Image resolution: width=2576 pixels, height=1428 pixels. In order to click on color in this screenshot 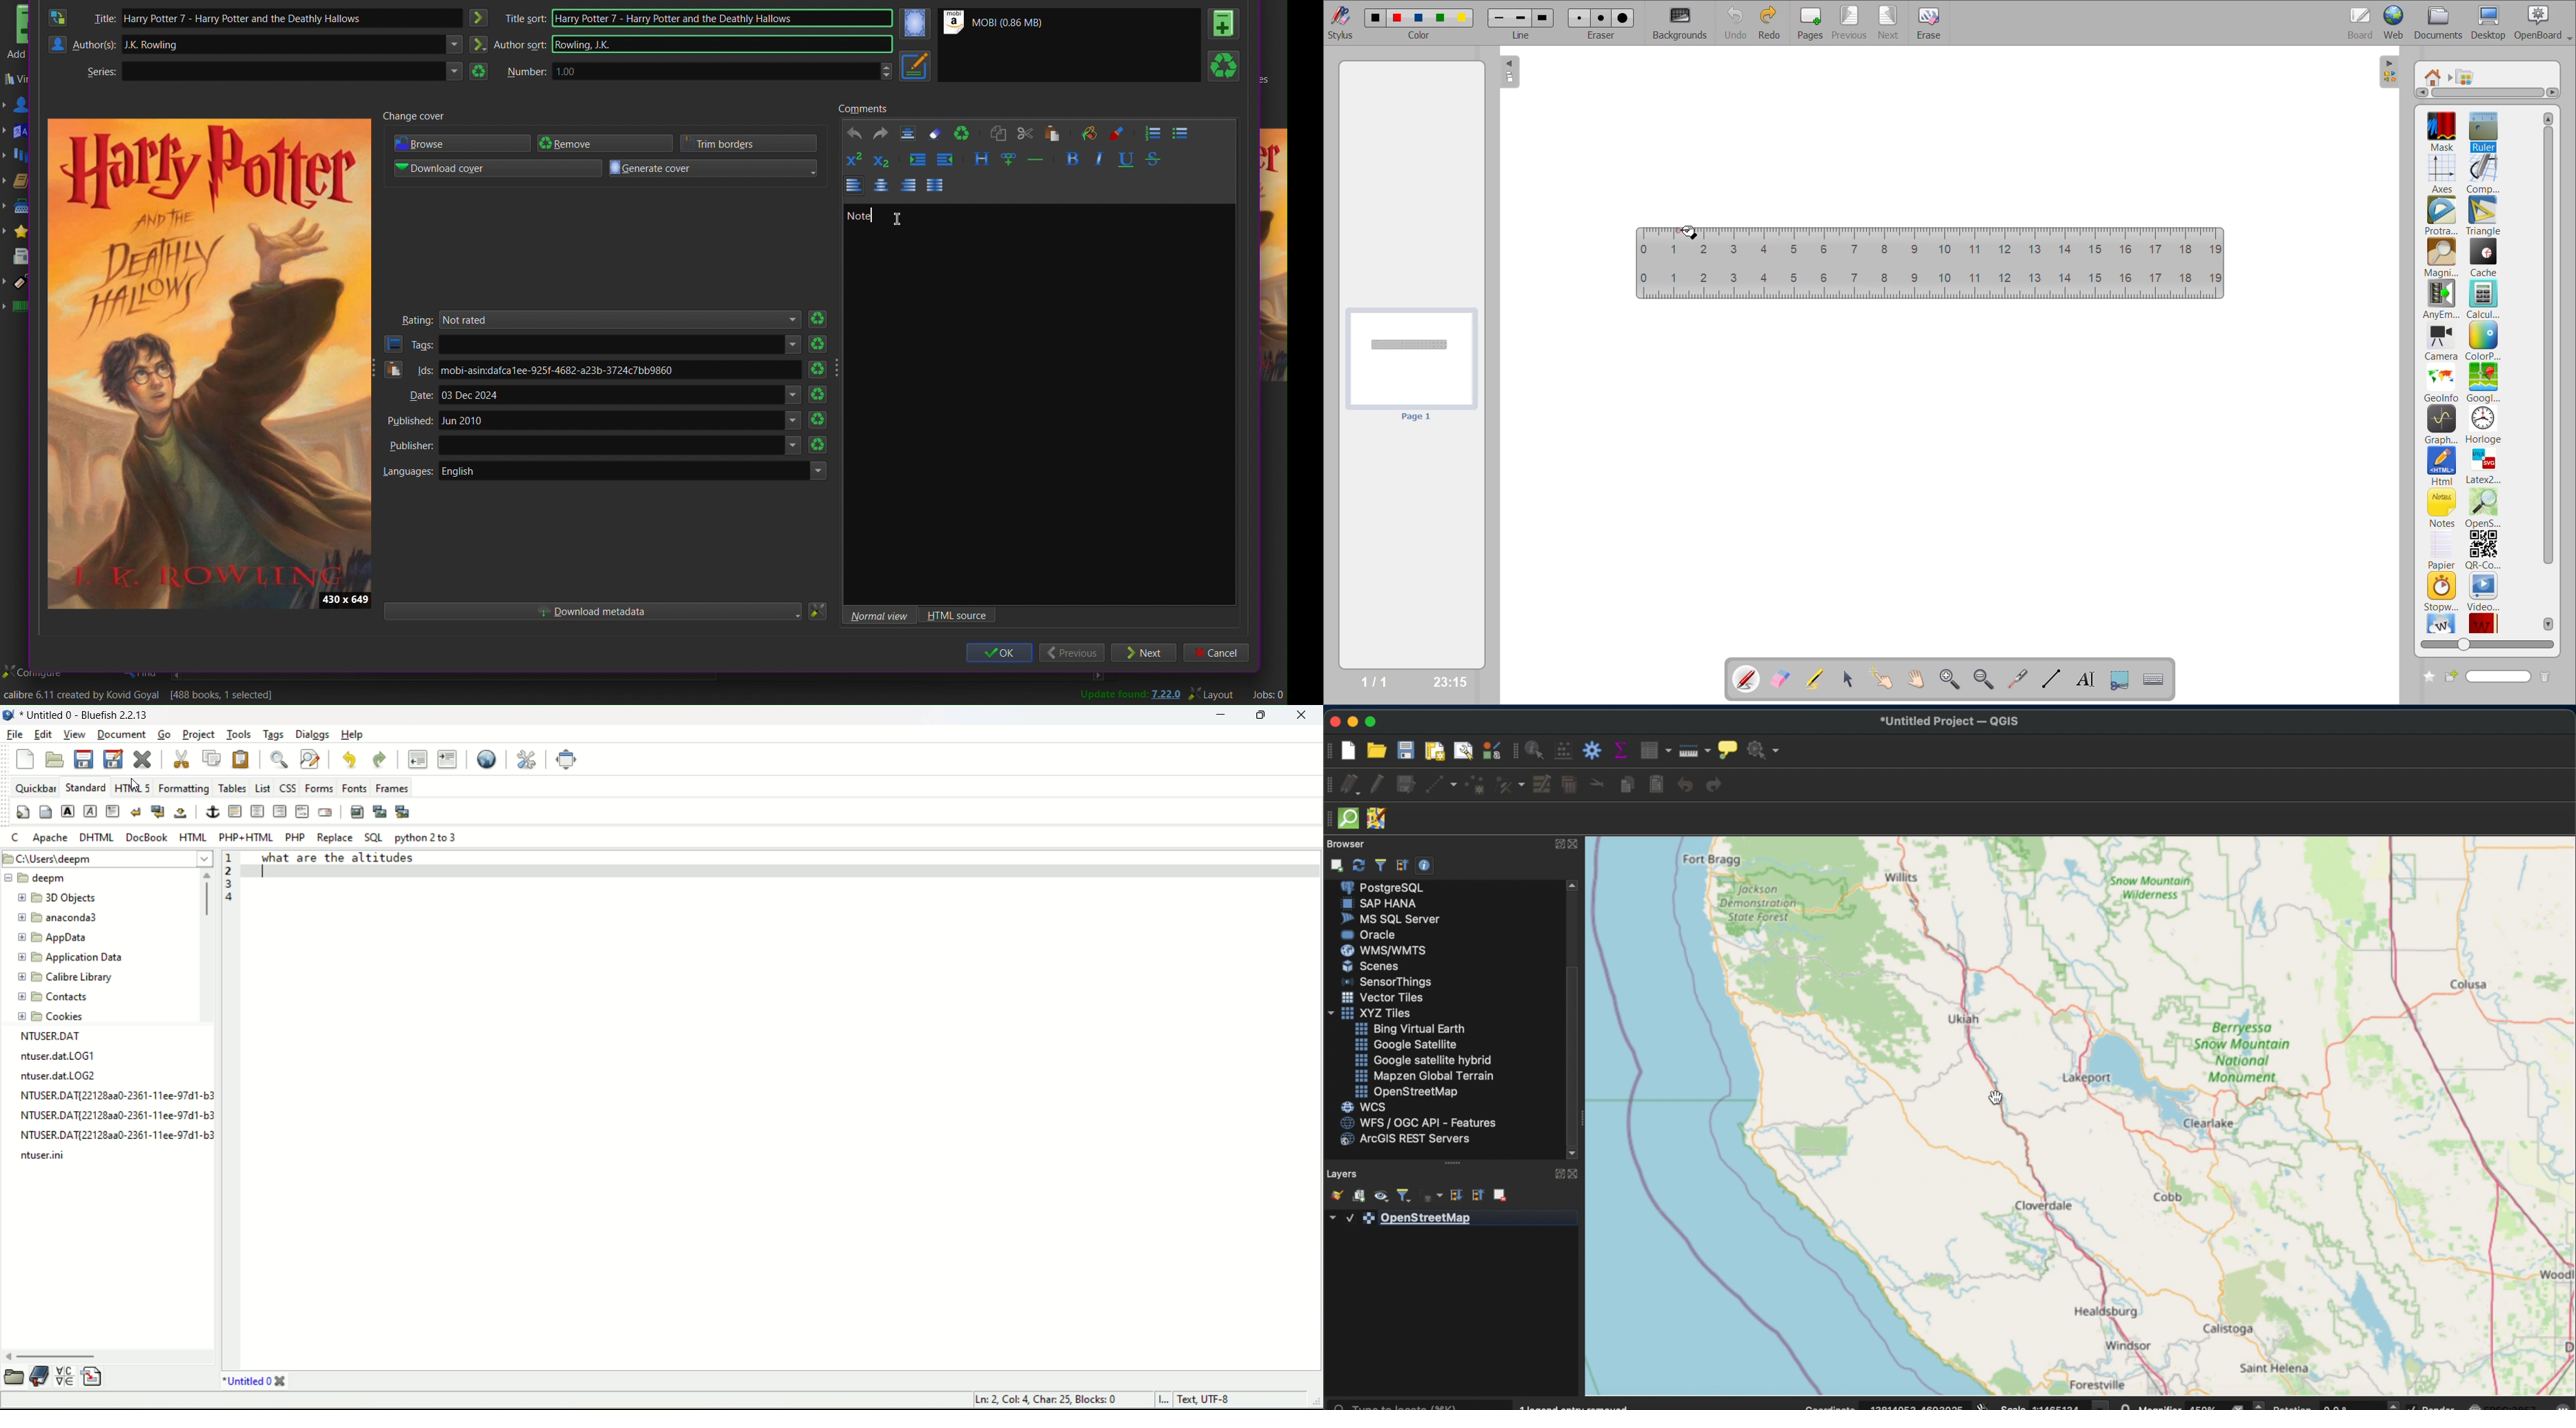, I will do `click(1418, 35)`.